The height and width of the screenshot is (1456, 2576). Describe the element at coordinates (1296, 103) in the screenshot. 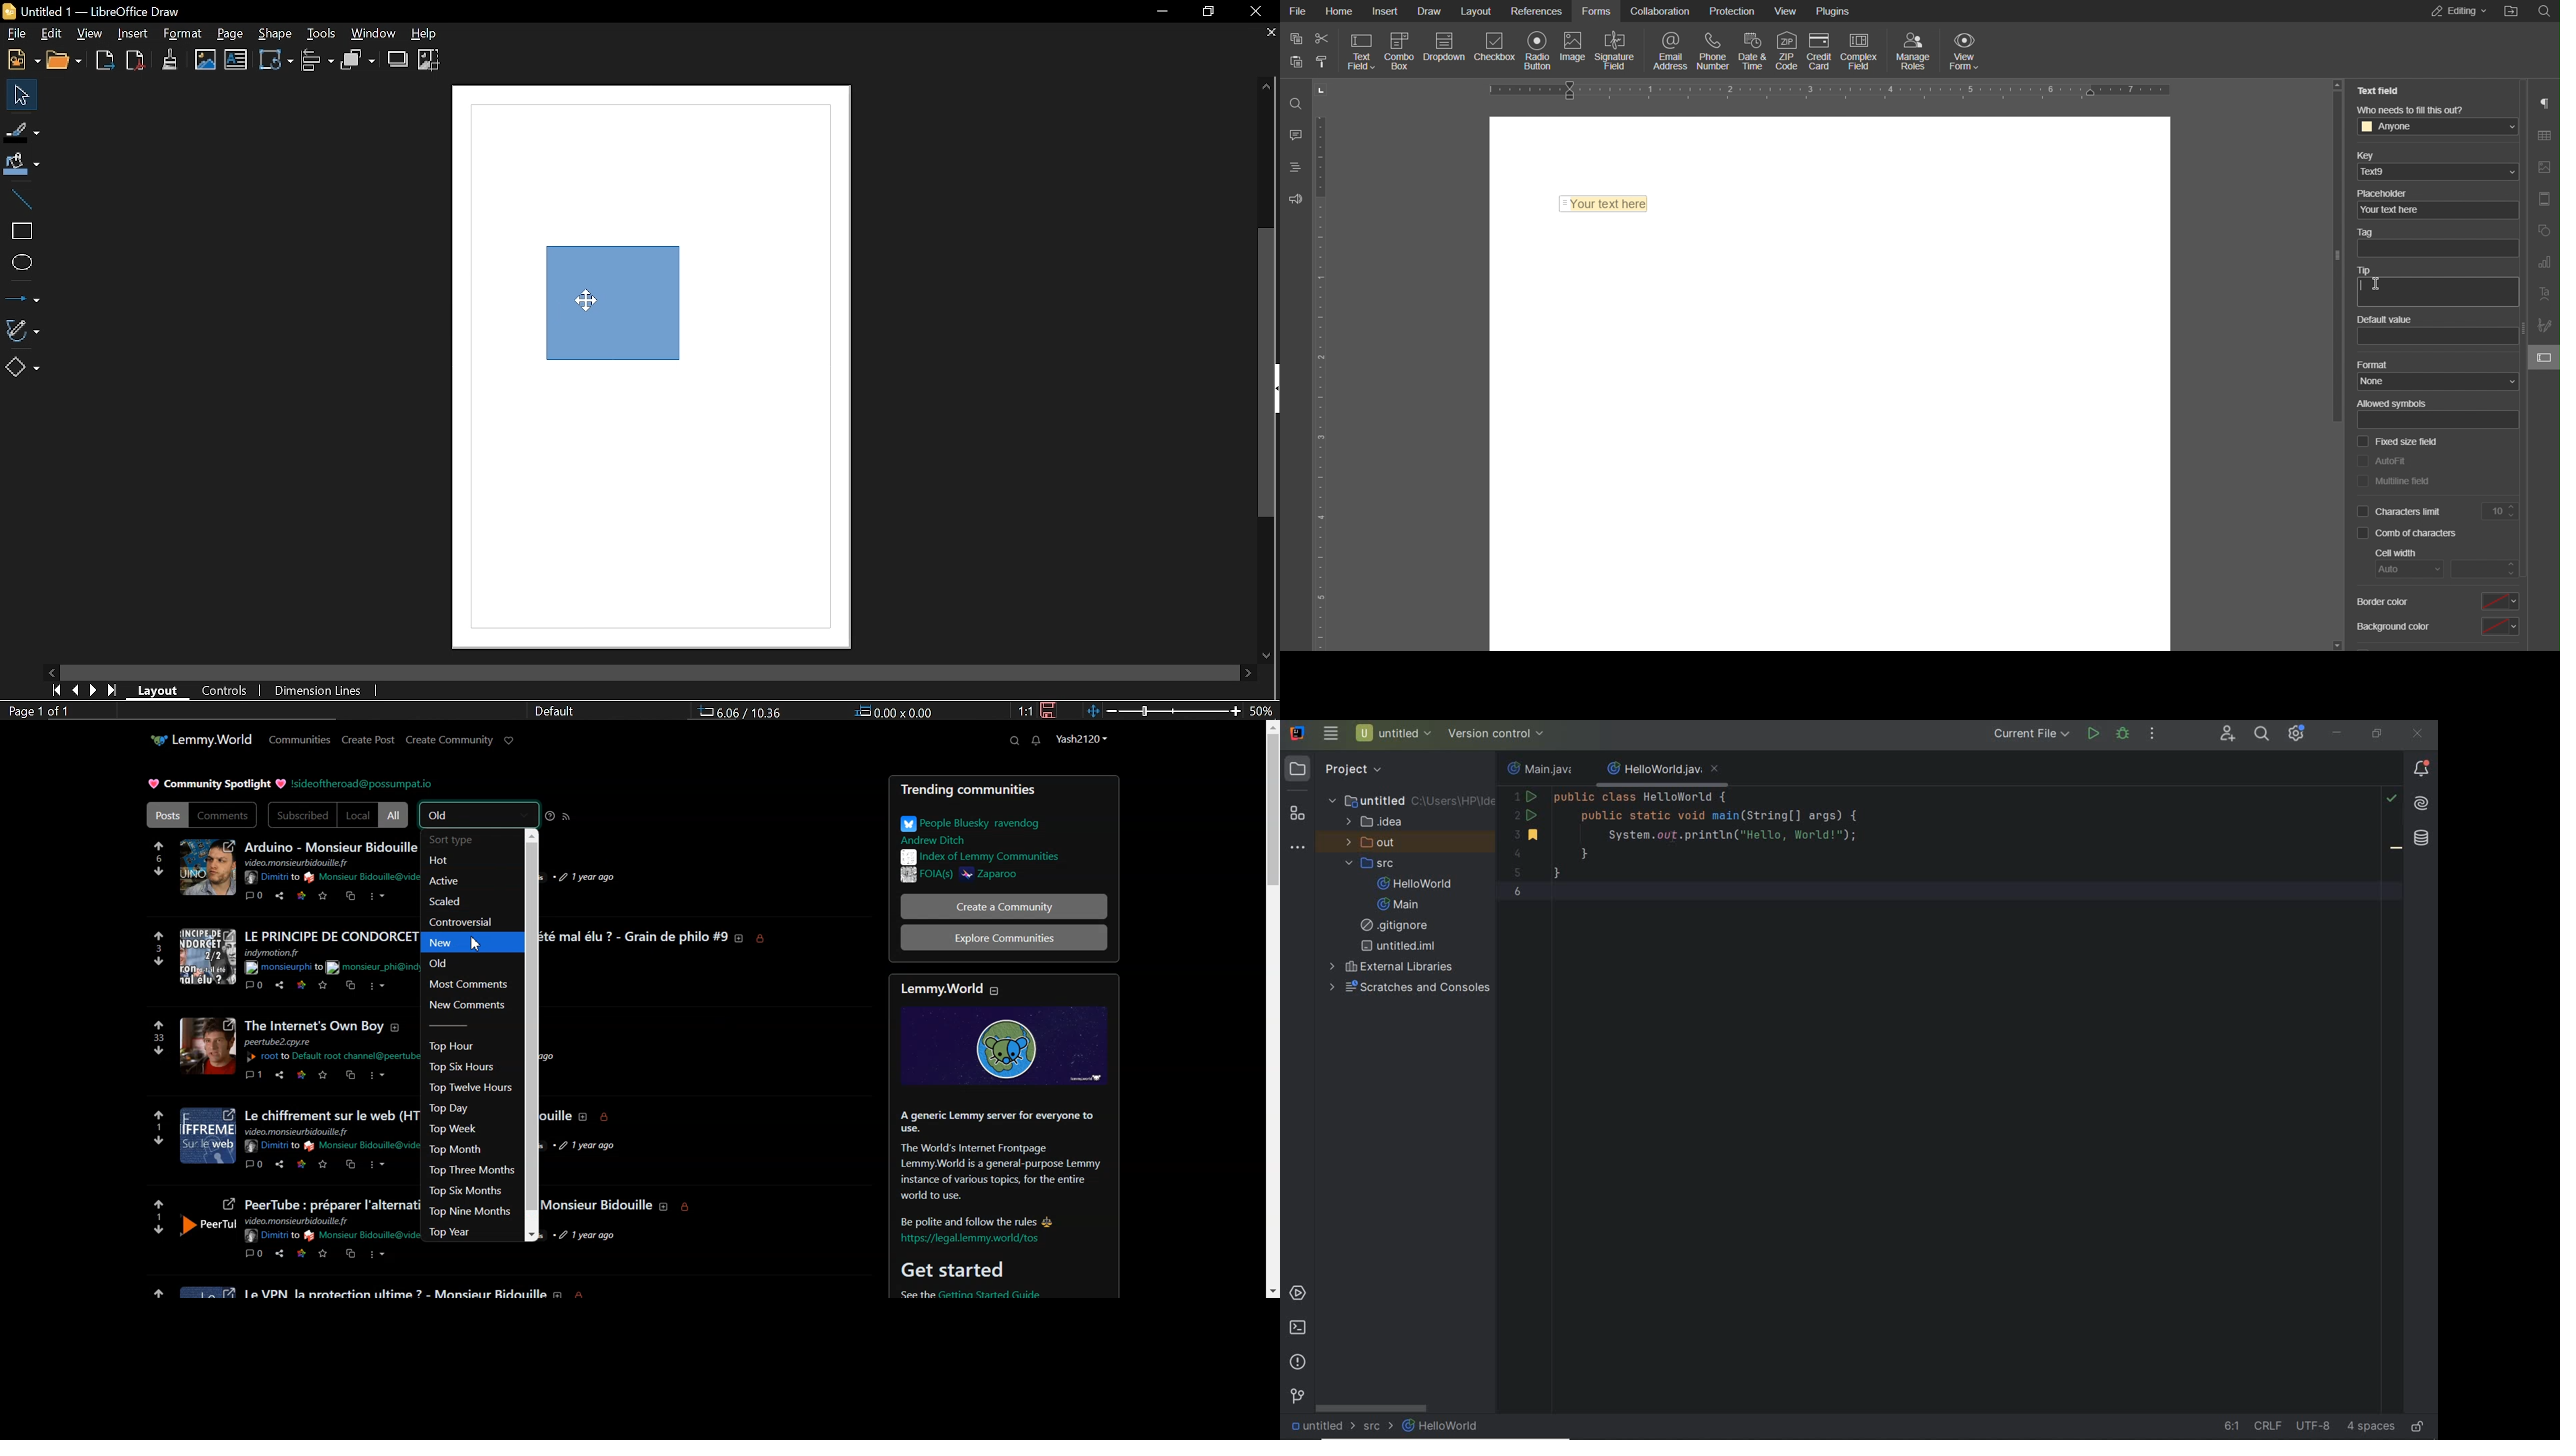

I see `Search` at that location.